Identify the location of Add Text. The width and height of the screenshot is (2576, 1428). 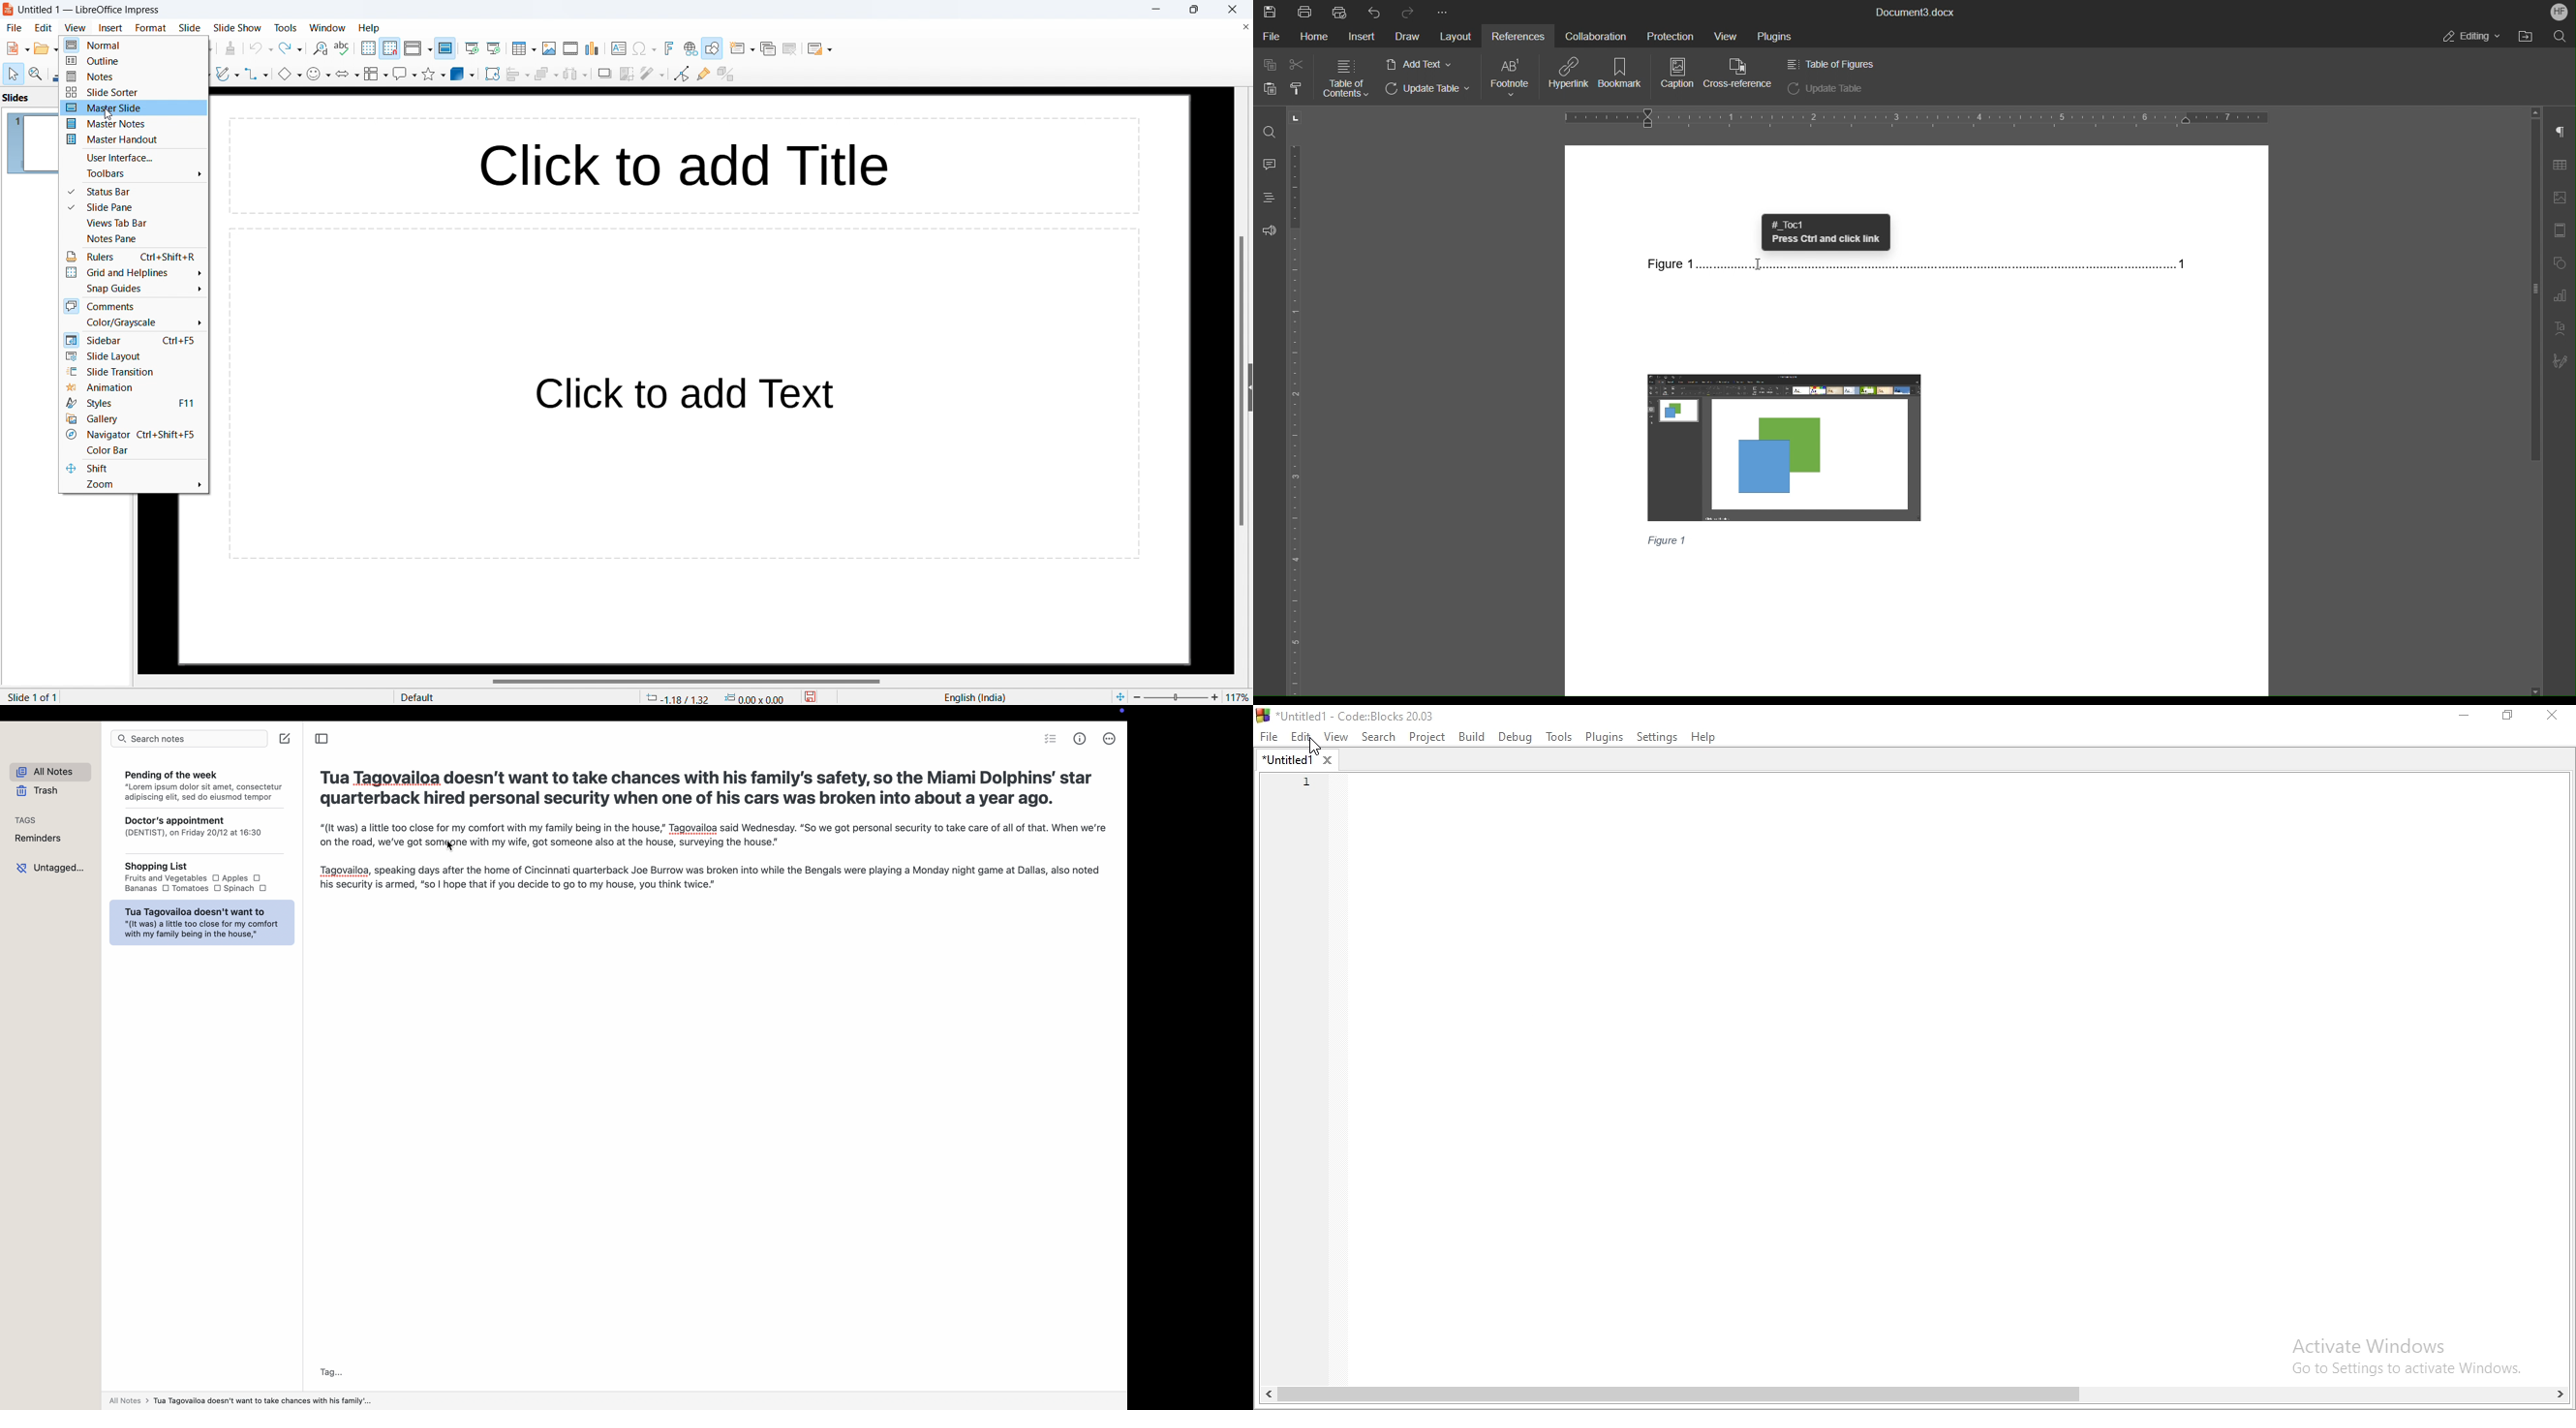
(1420, 64).